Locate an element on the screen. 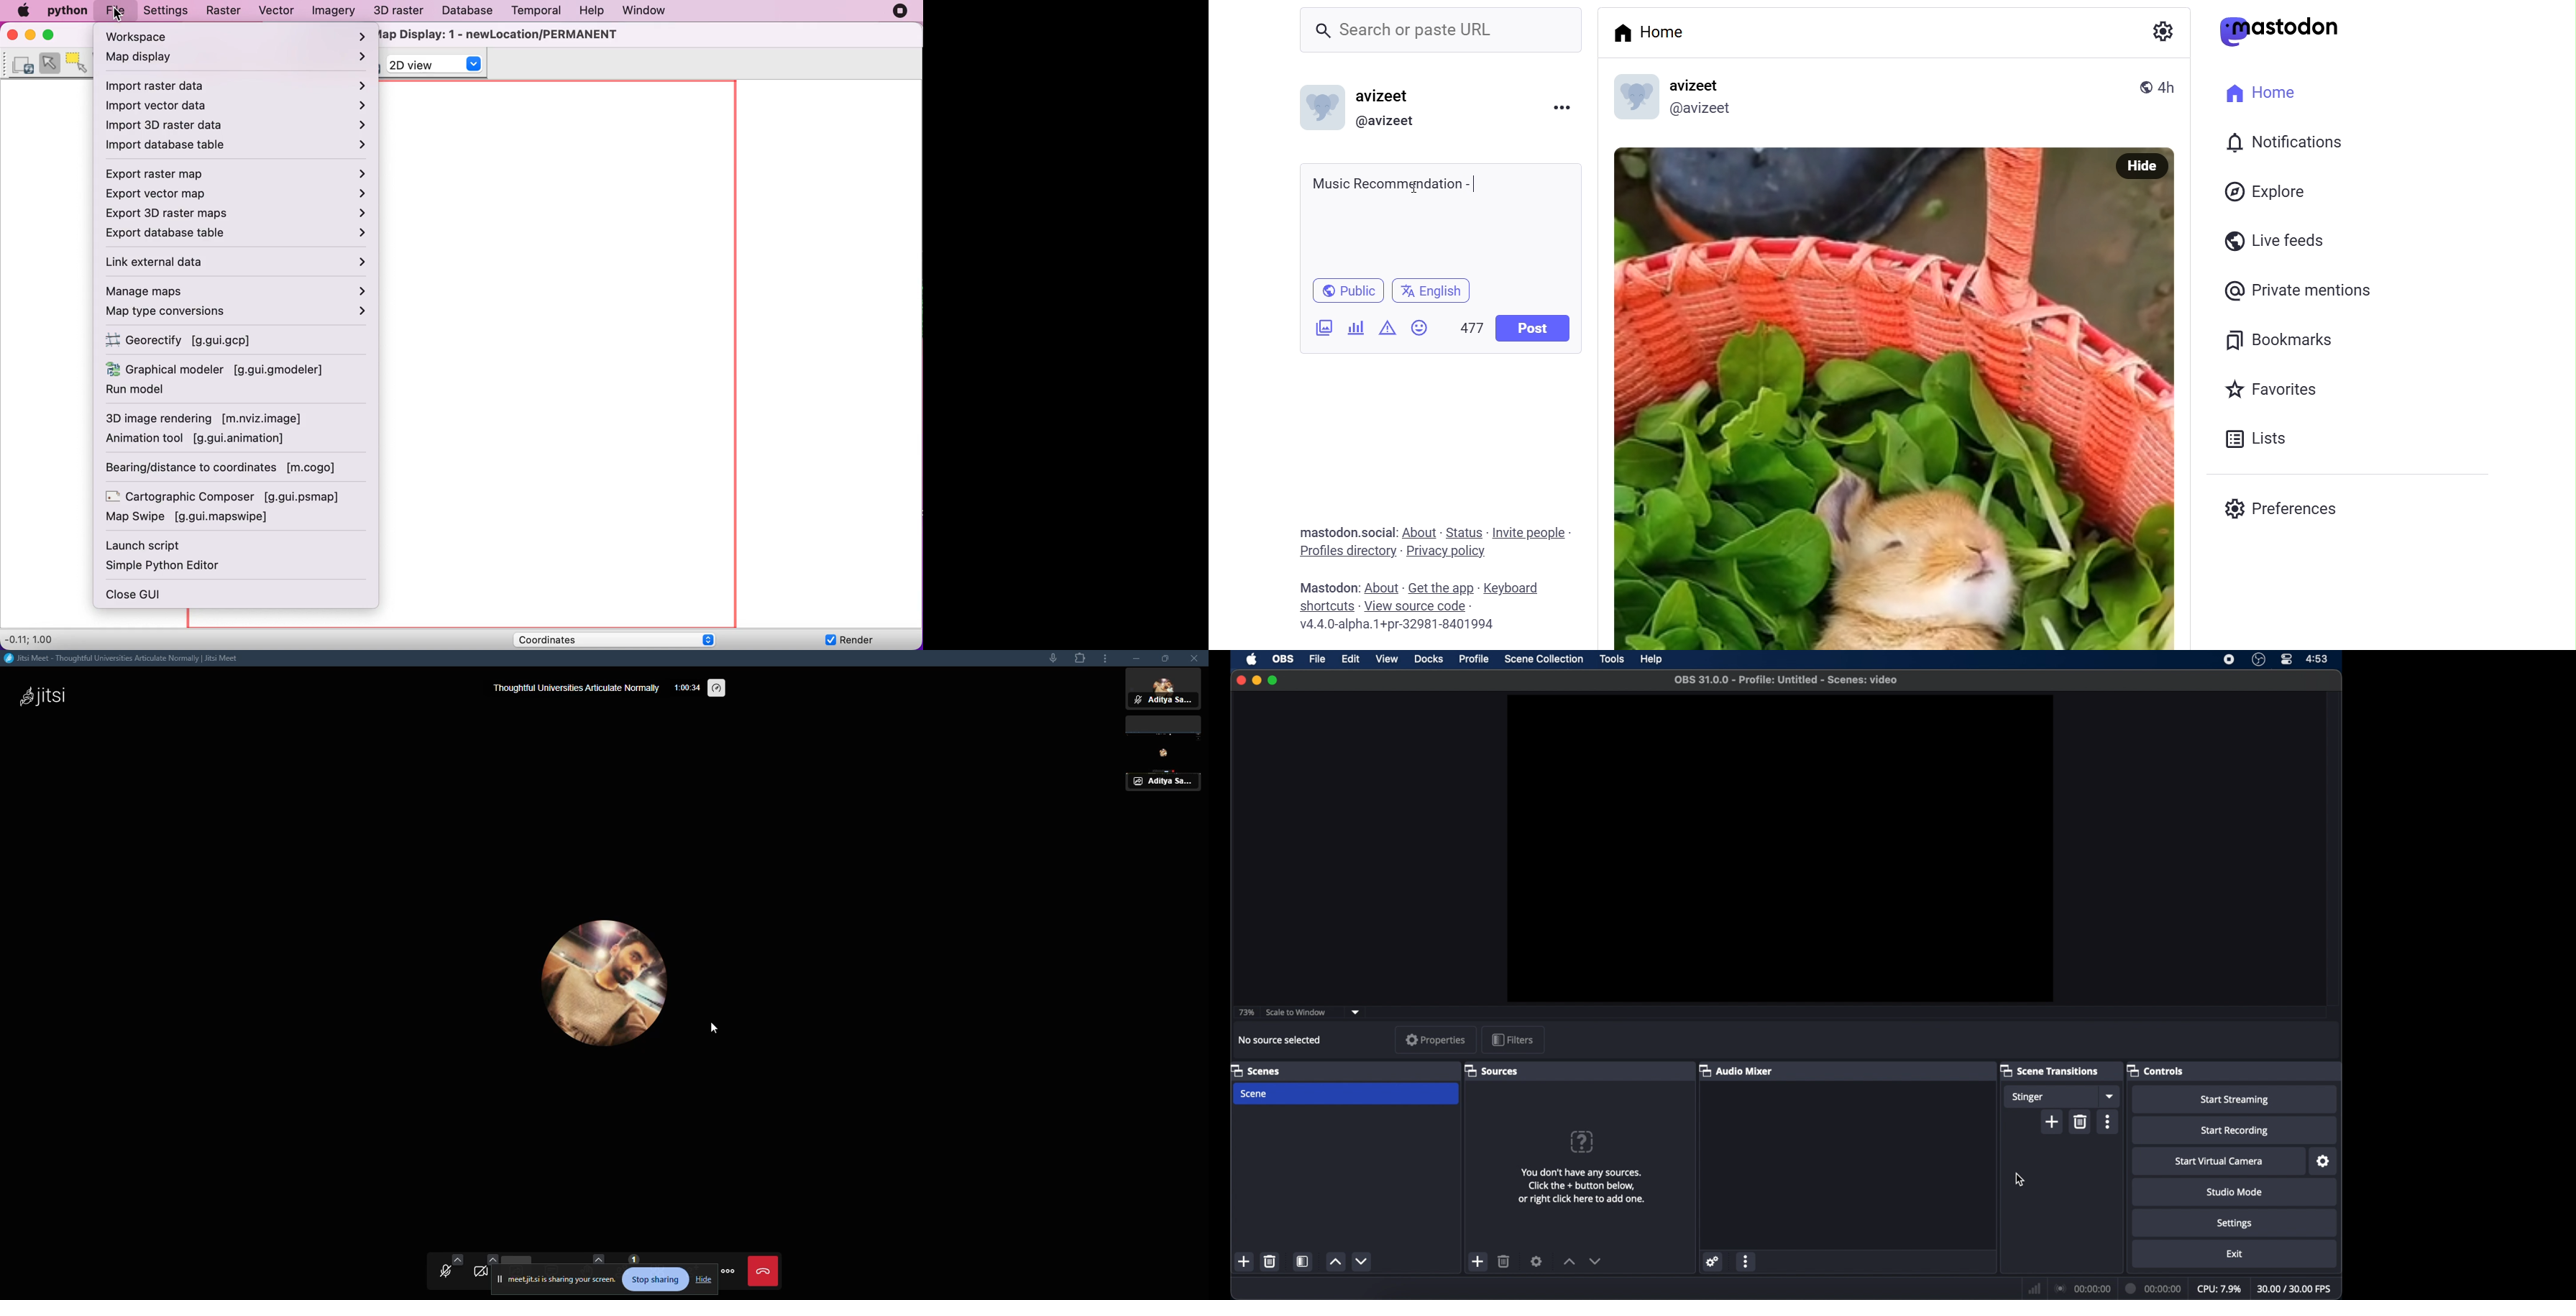 This screenshot has width=2576, height=1316. scene transitions is located at coordinates (2050, 1070).